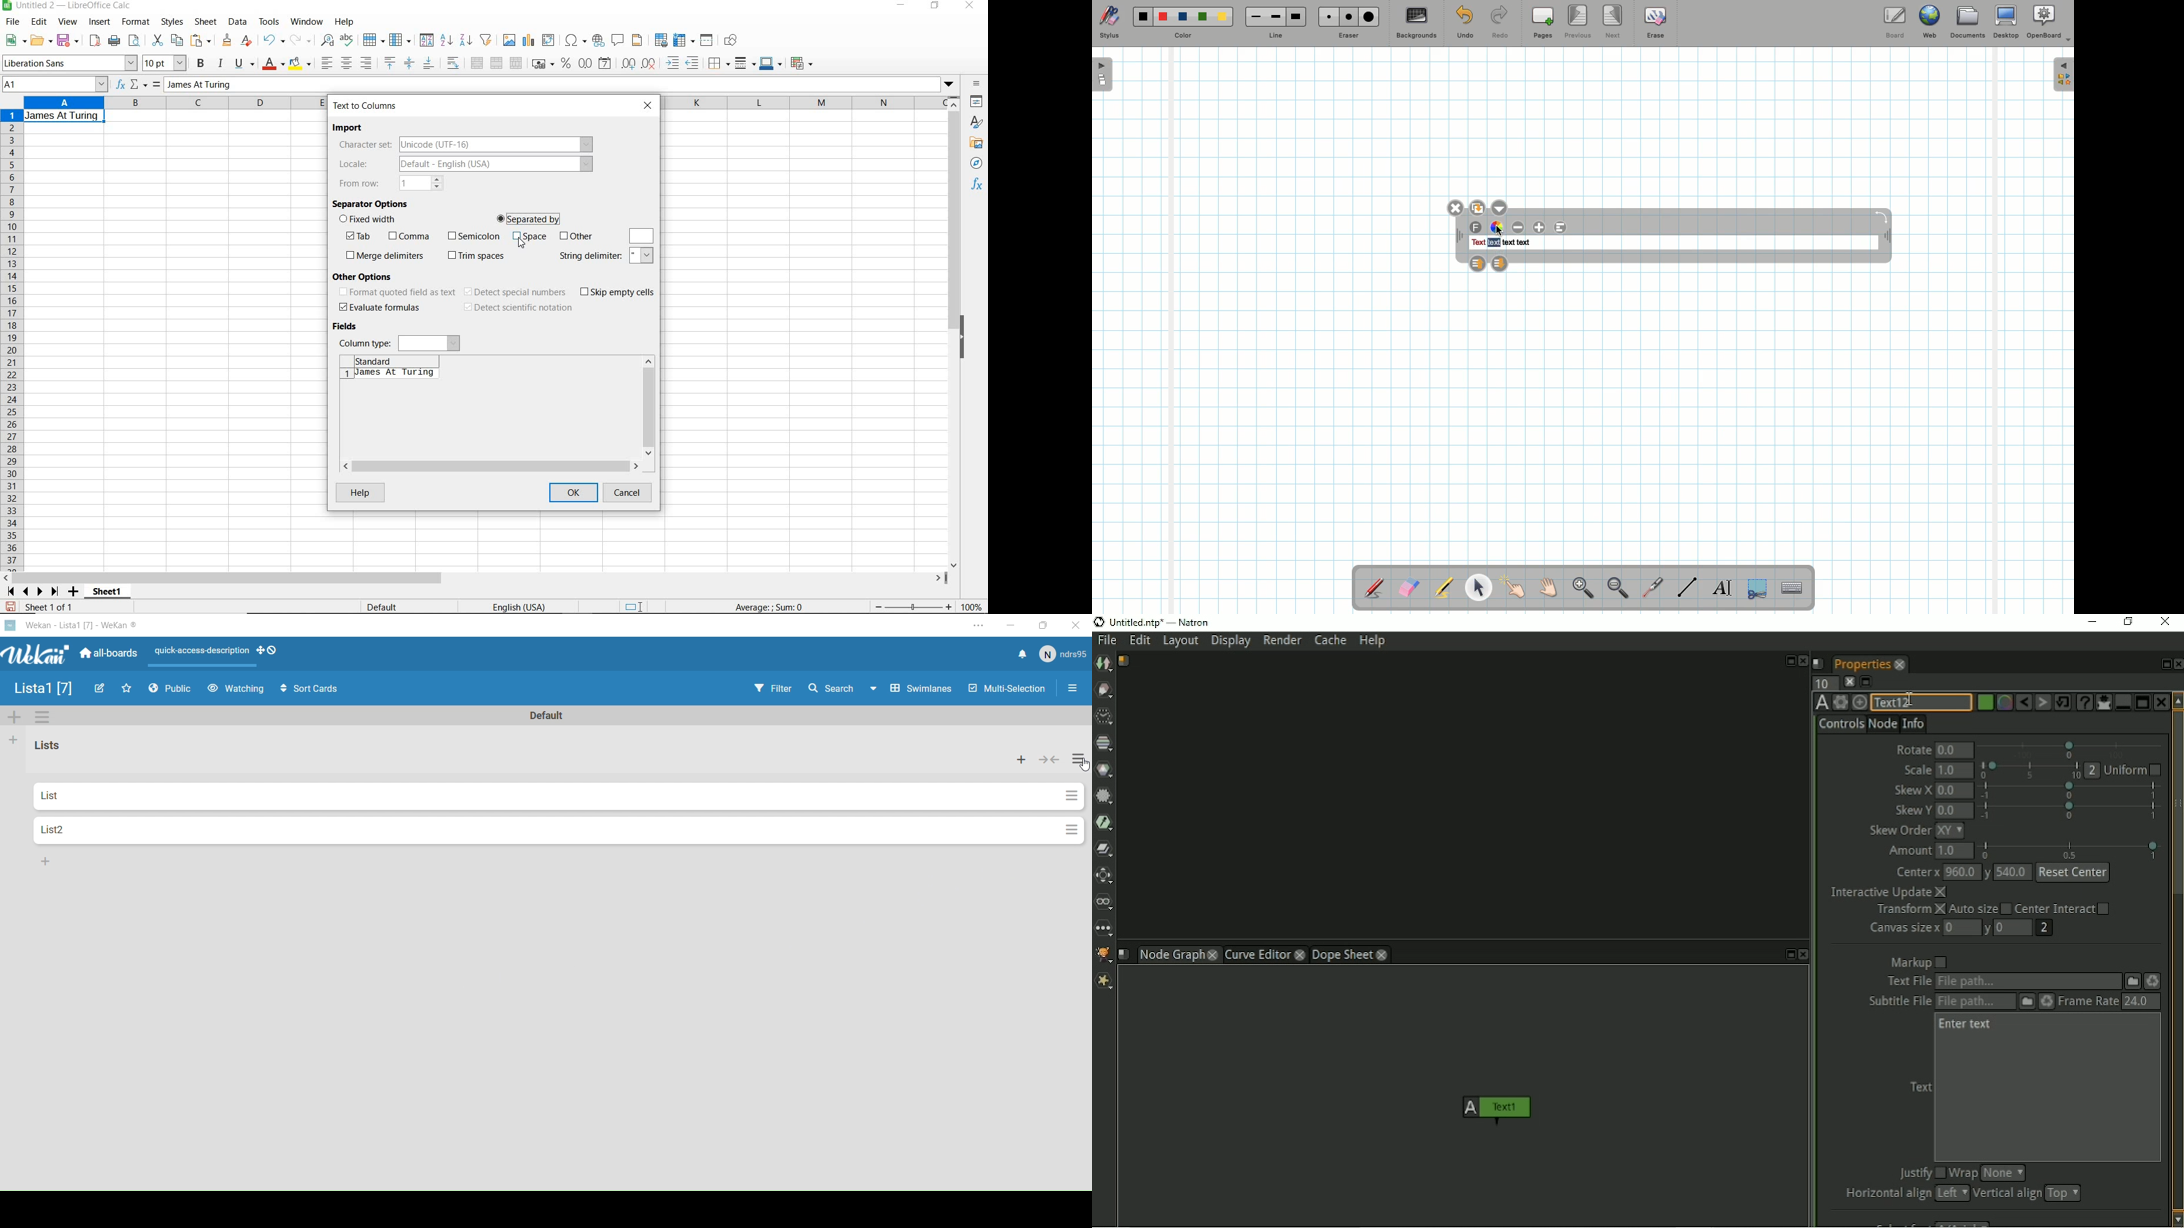  Describe the element at coordinates (206, 22) in the screenshot. I see `sheet` at that location.